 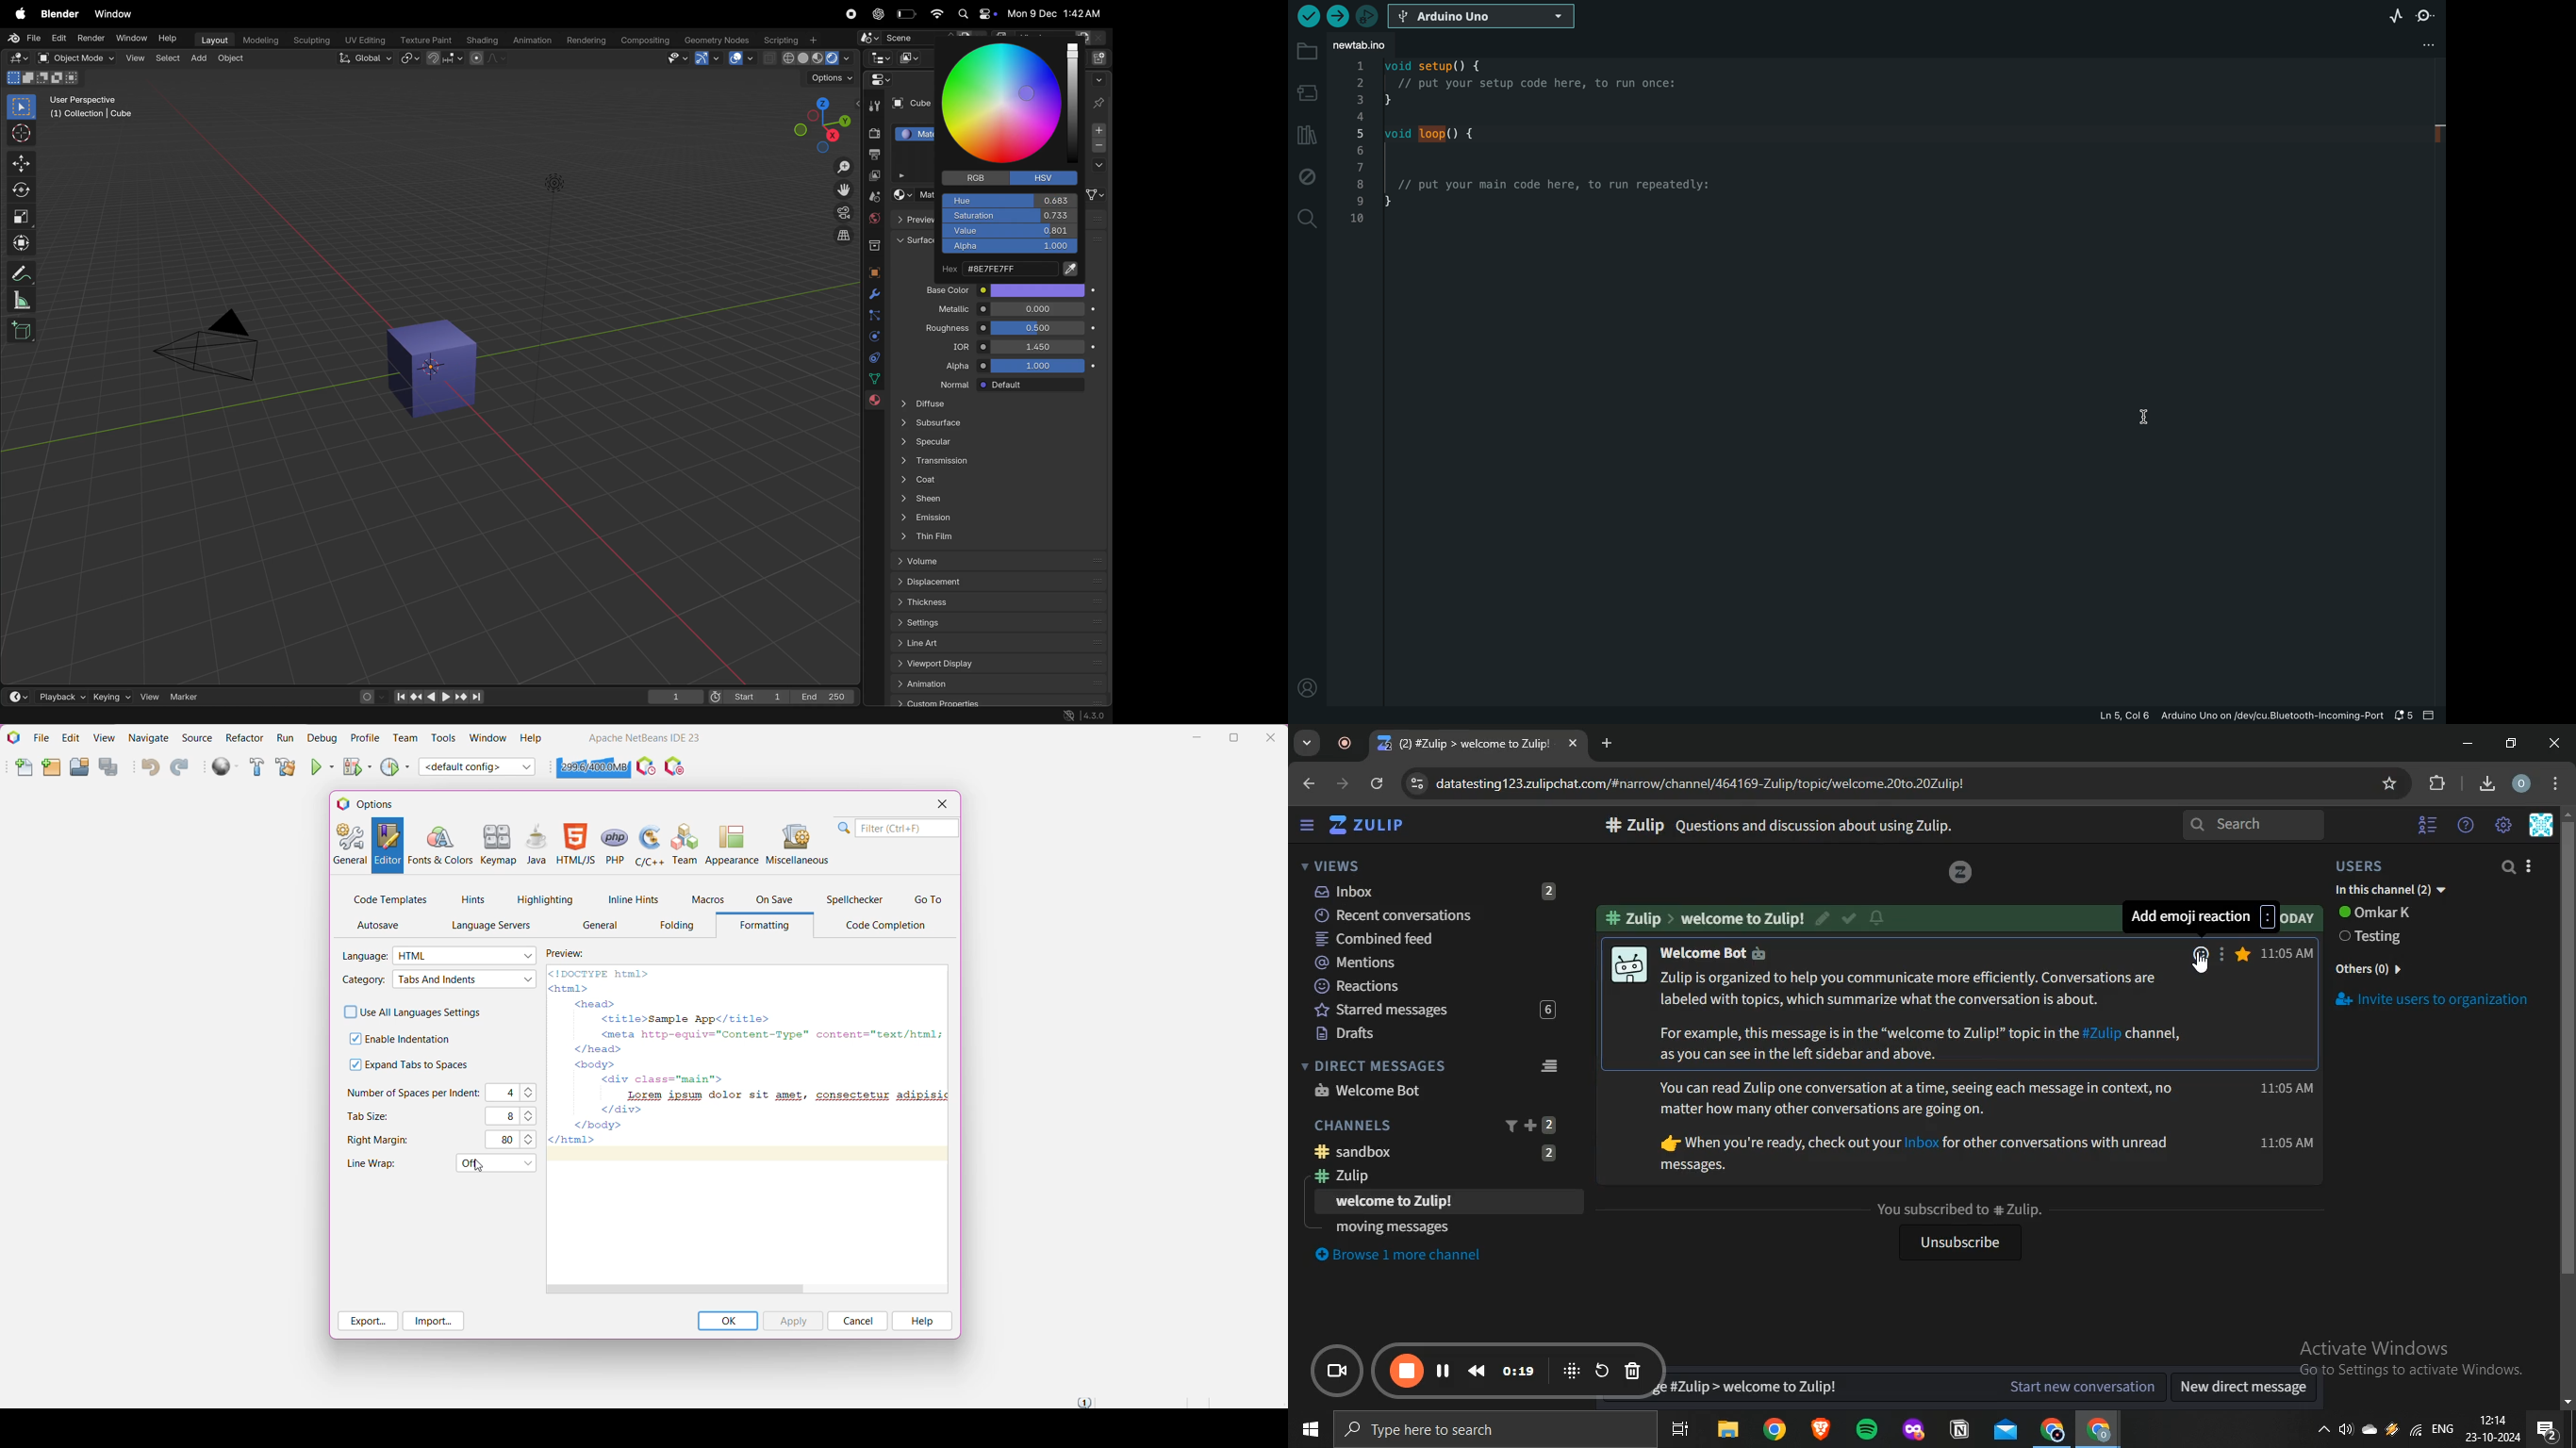 What do you see at coordinates (1307, 136) in the screenshot?
I see `library manager` at bounding box center [1307, 136].